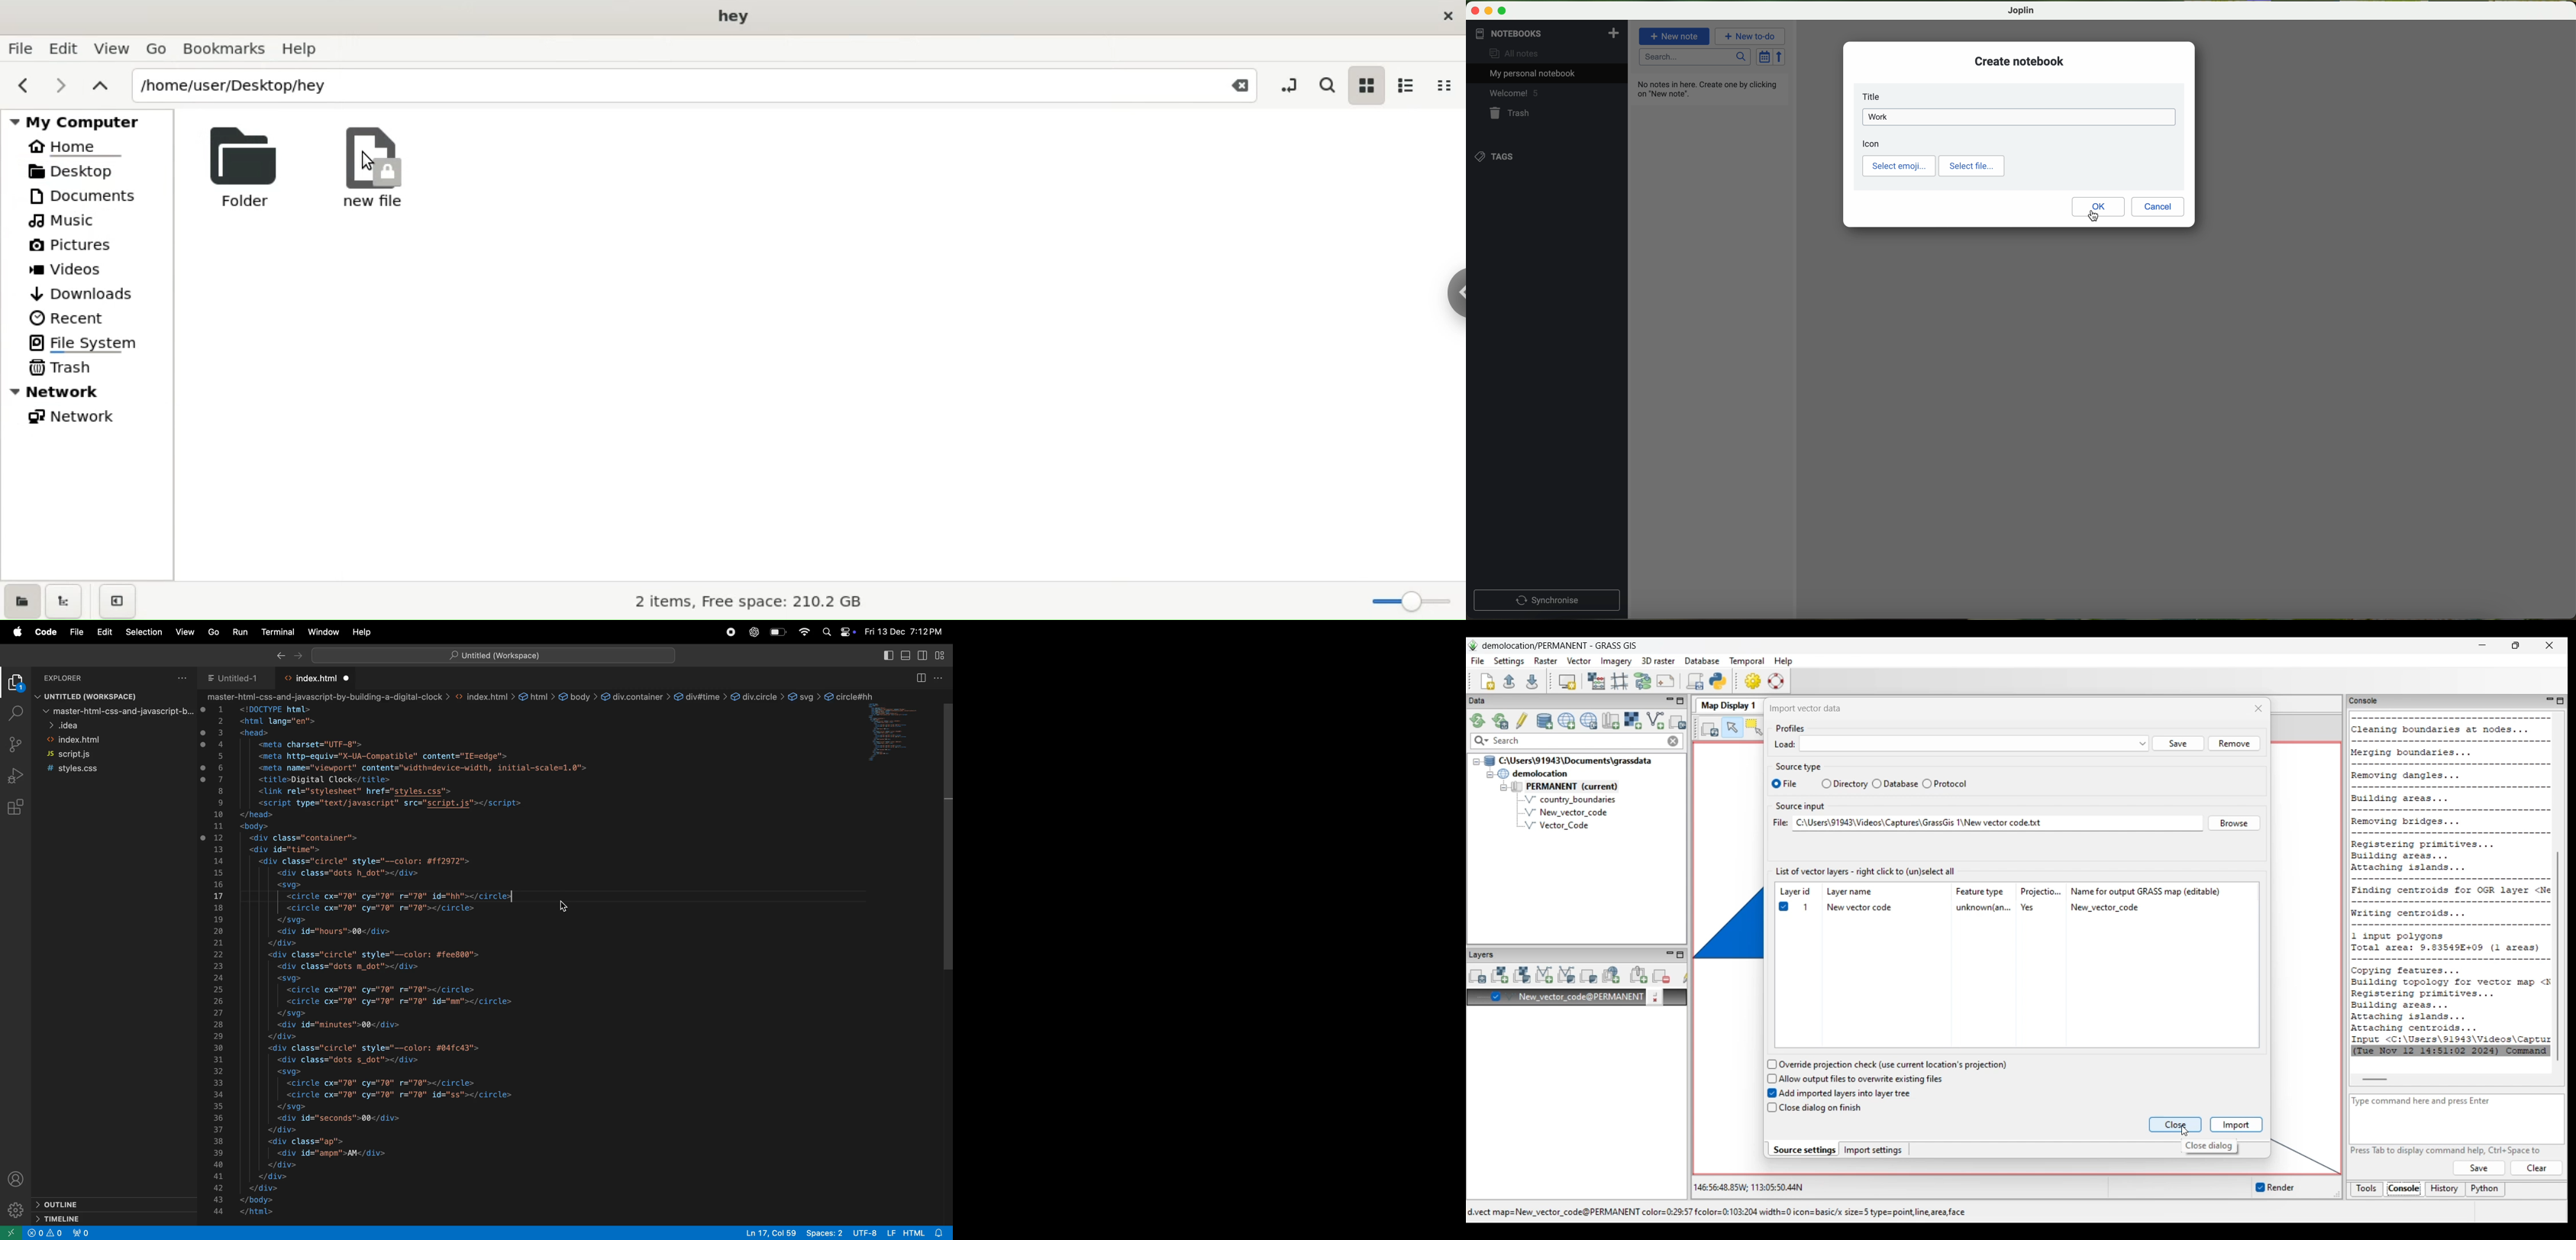  Describe the element at coordinates (1513, 94) in the screenshot. I see `welcome! 5` at that location.